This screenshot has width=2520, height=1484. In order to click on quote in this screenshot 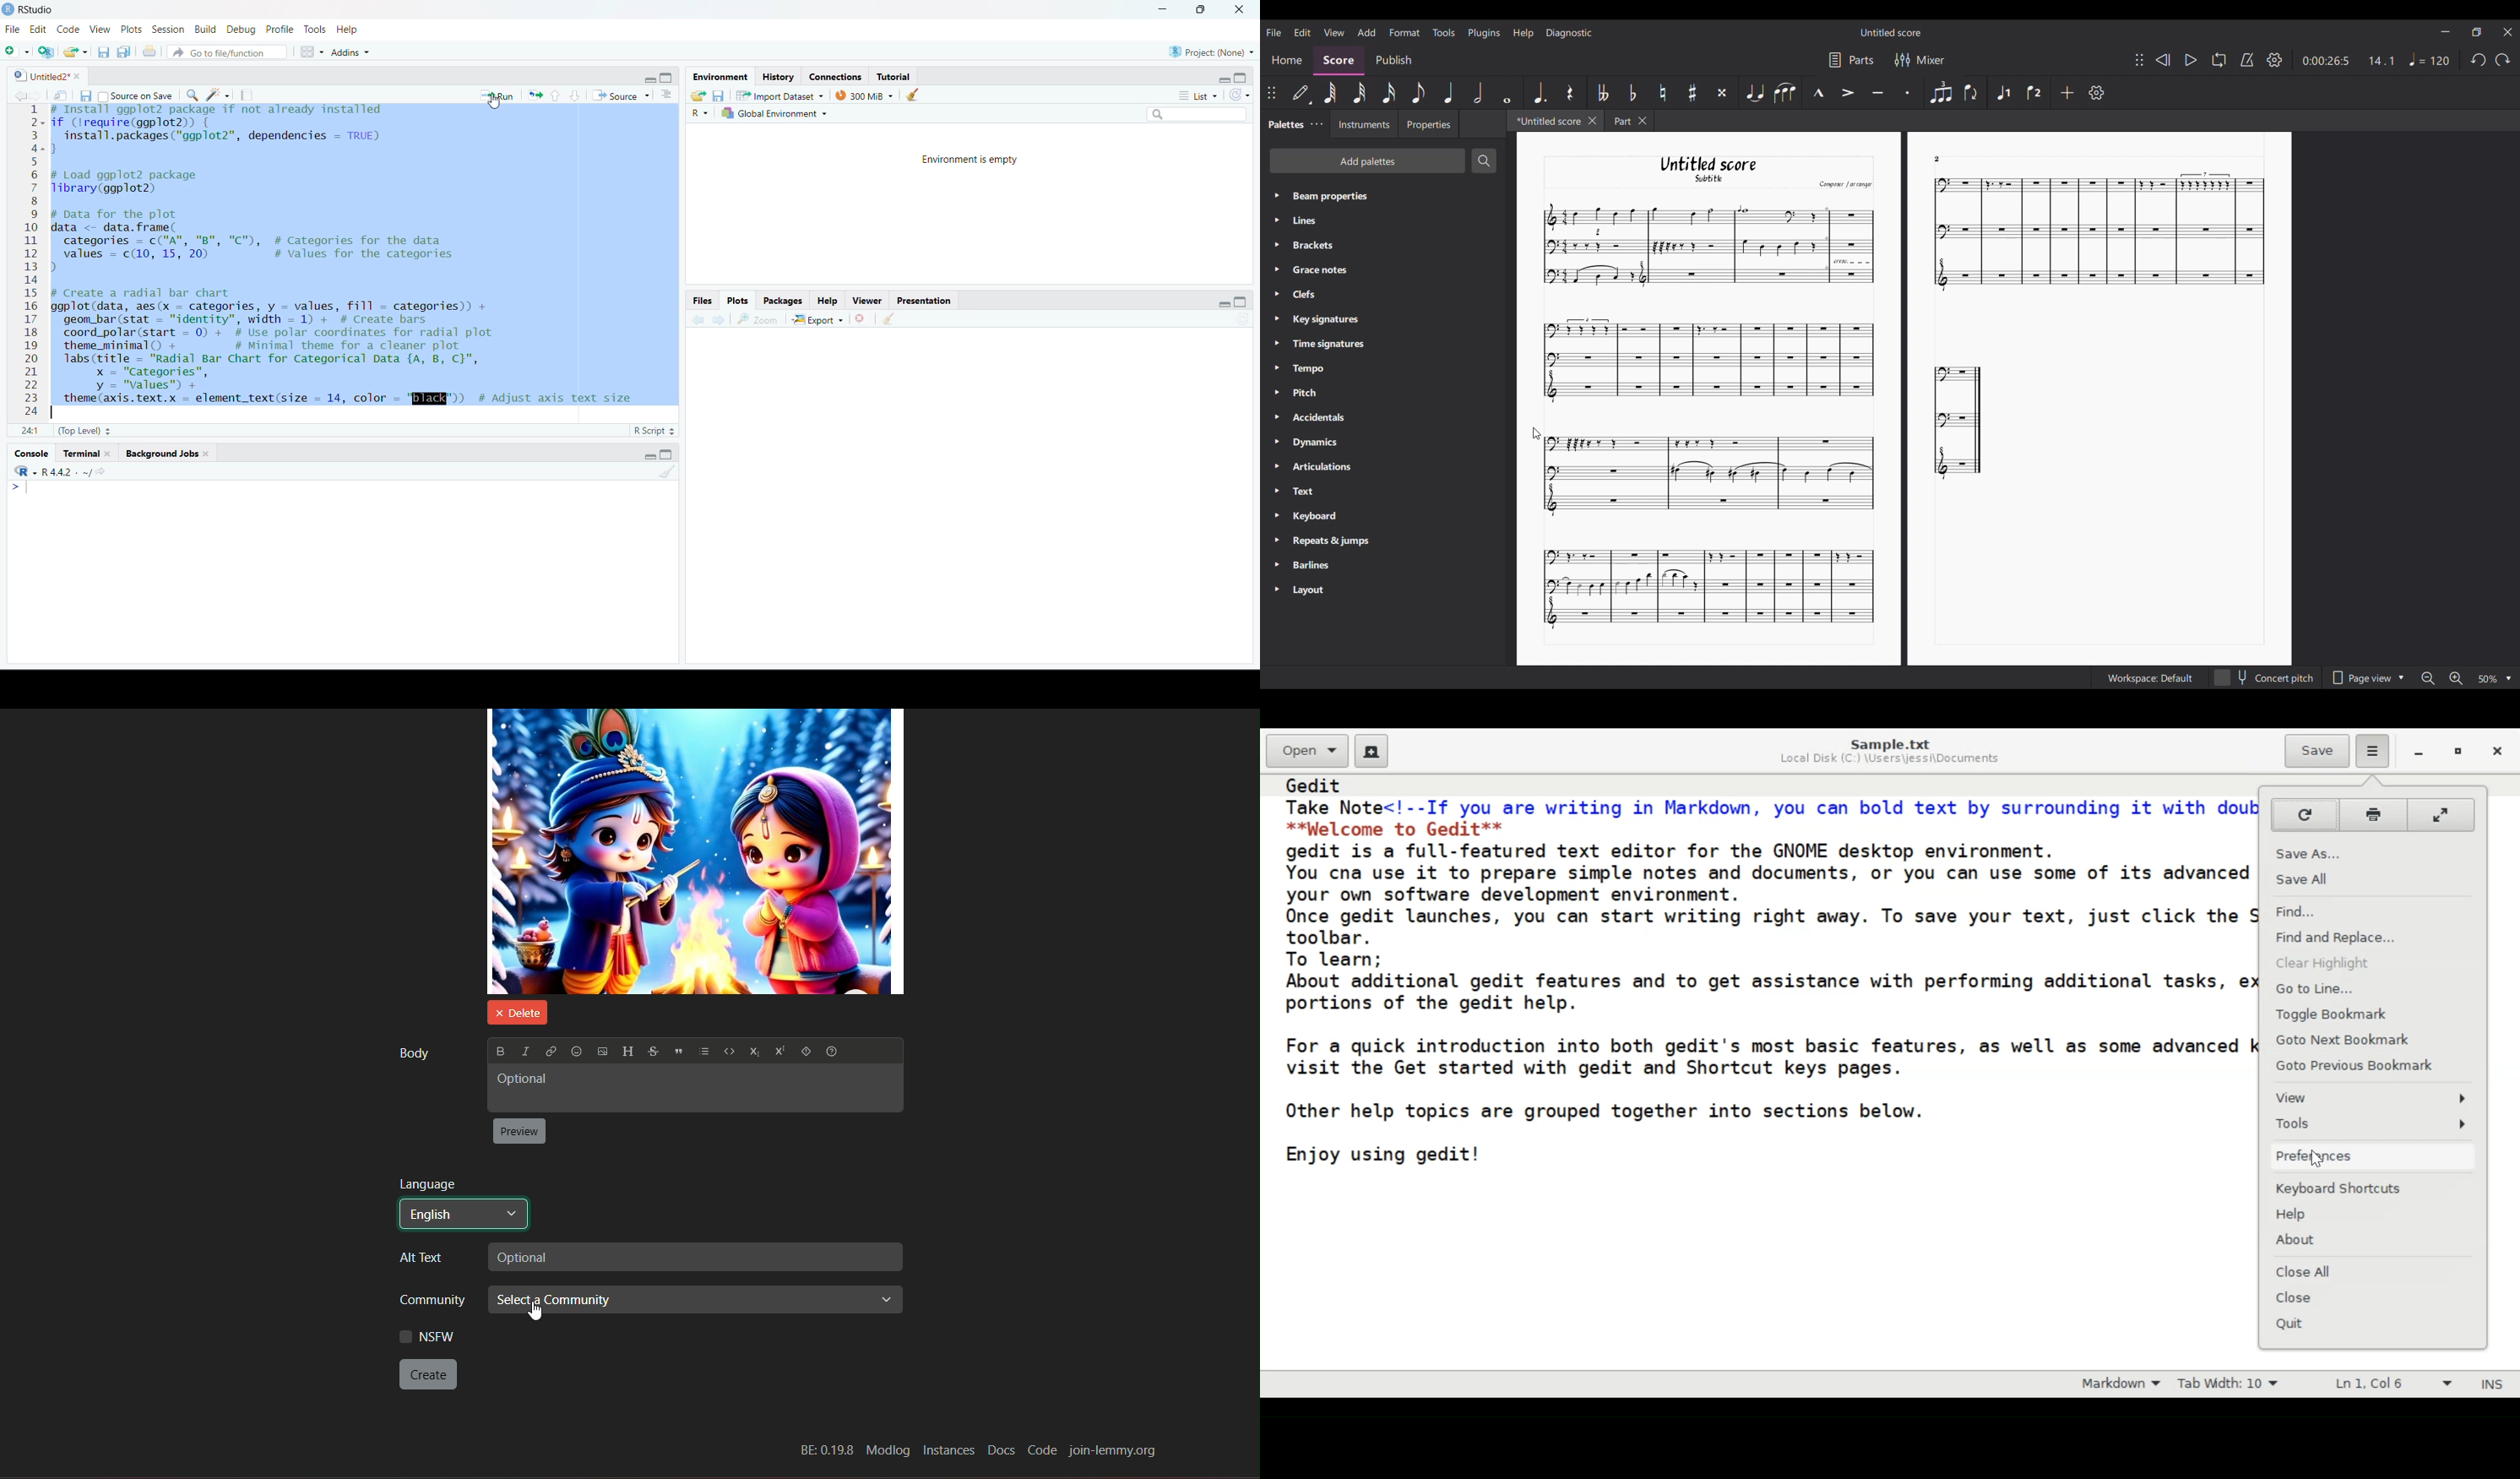, I will do `click(679, 1053)`.